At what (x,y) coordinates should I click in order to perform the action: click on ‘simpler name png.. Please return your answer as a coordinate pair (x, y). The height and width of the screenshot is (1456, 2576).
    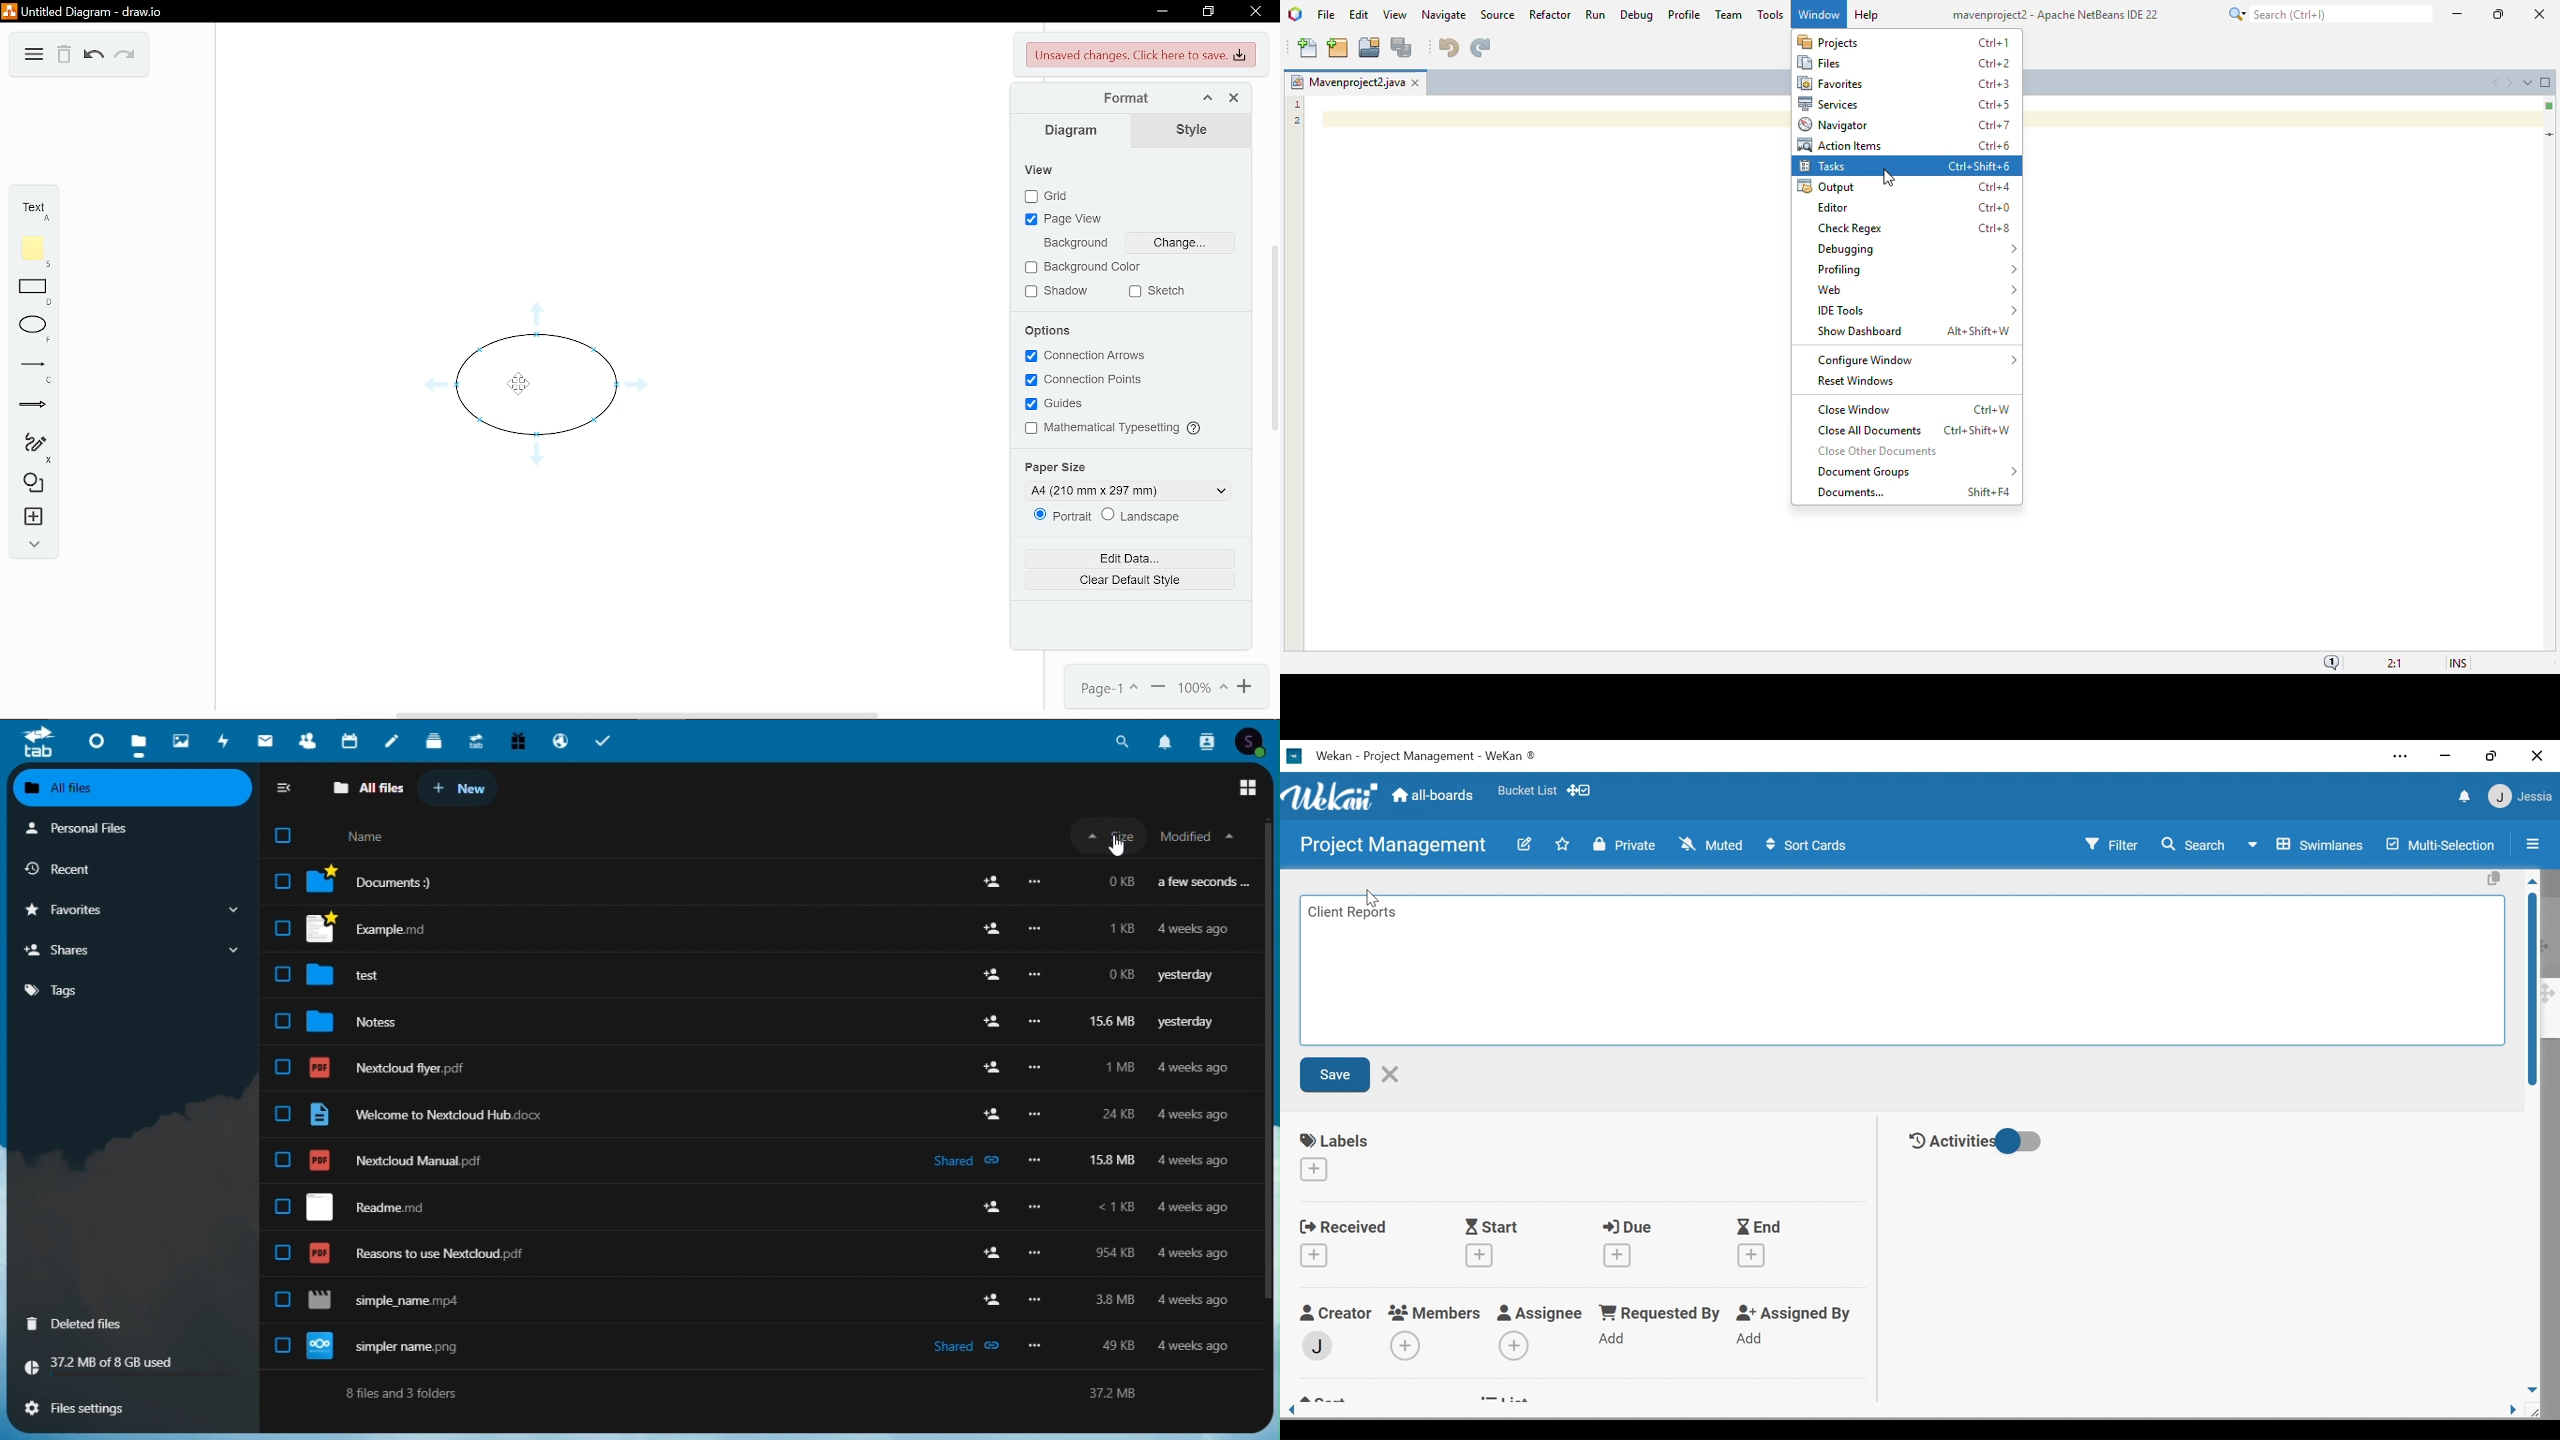
    Looking at the image, I should click on (751, 1344).